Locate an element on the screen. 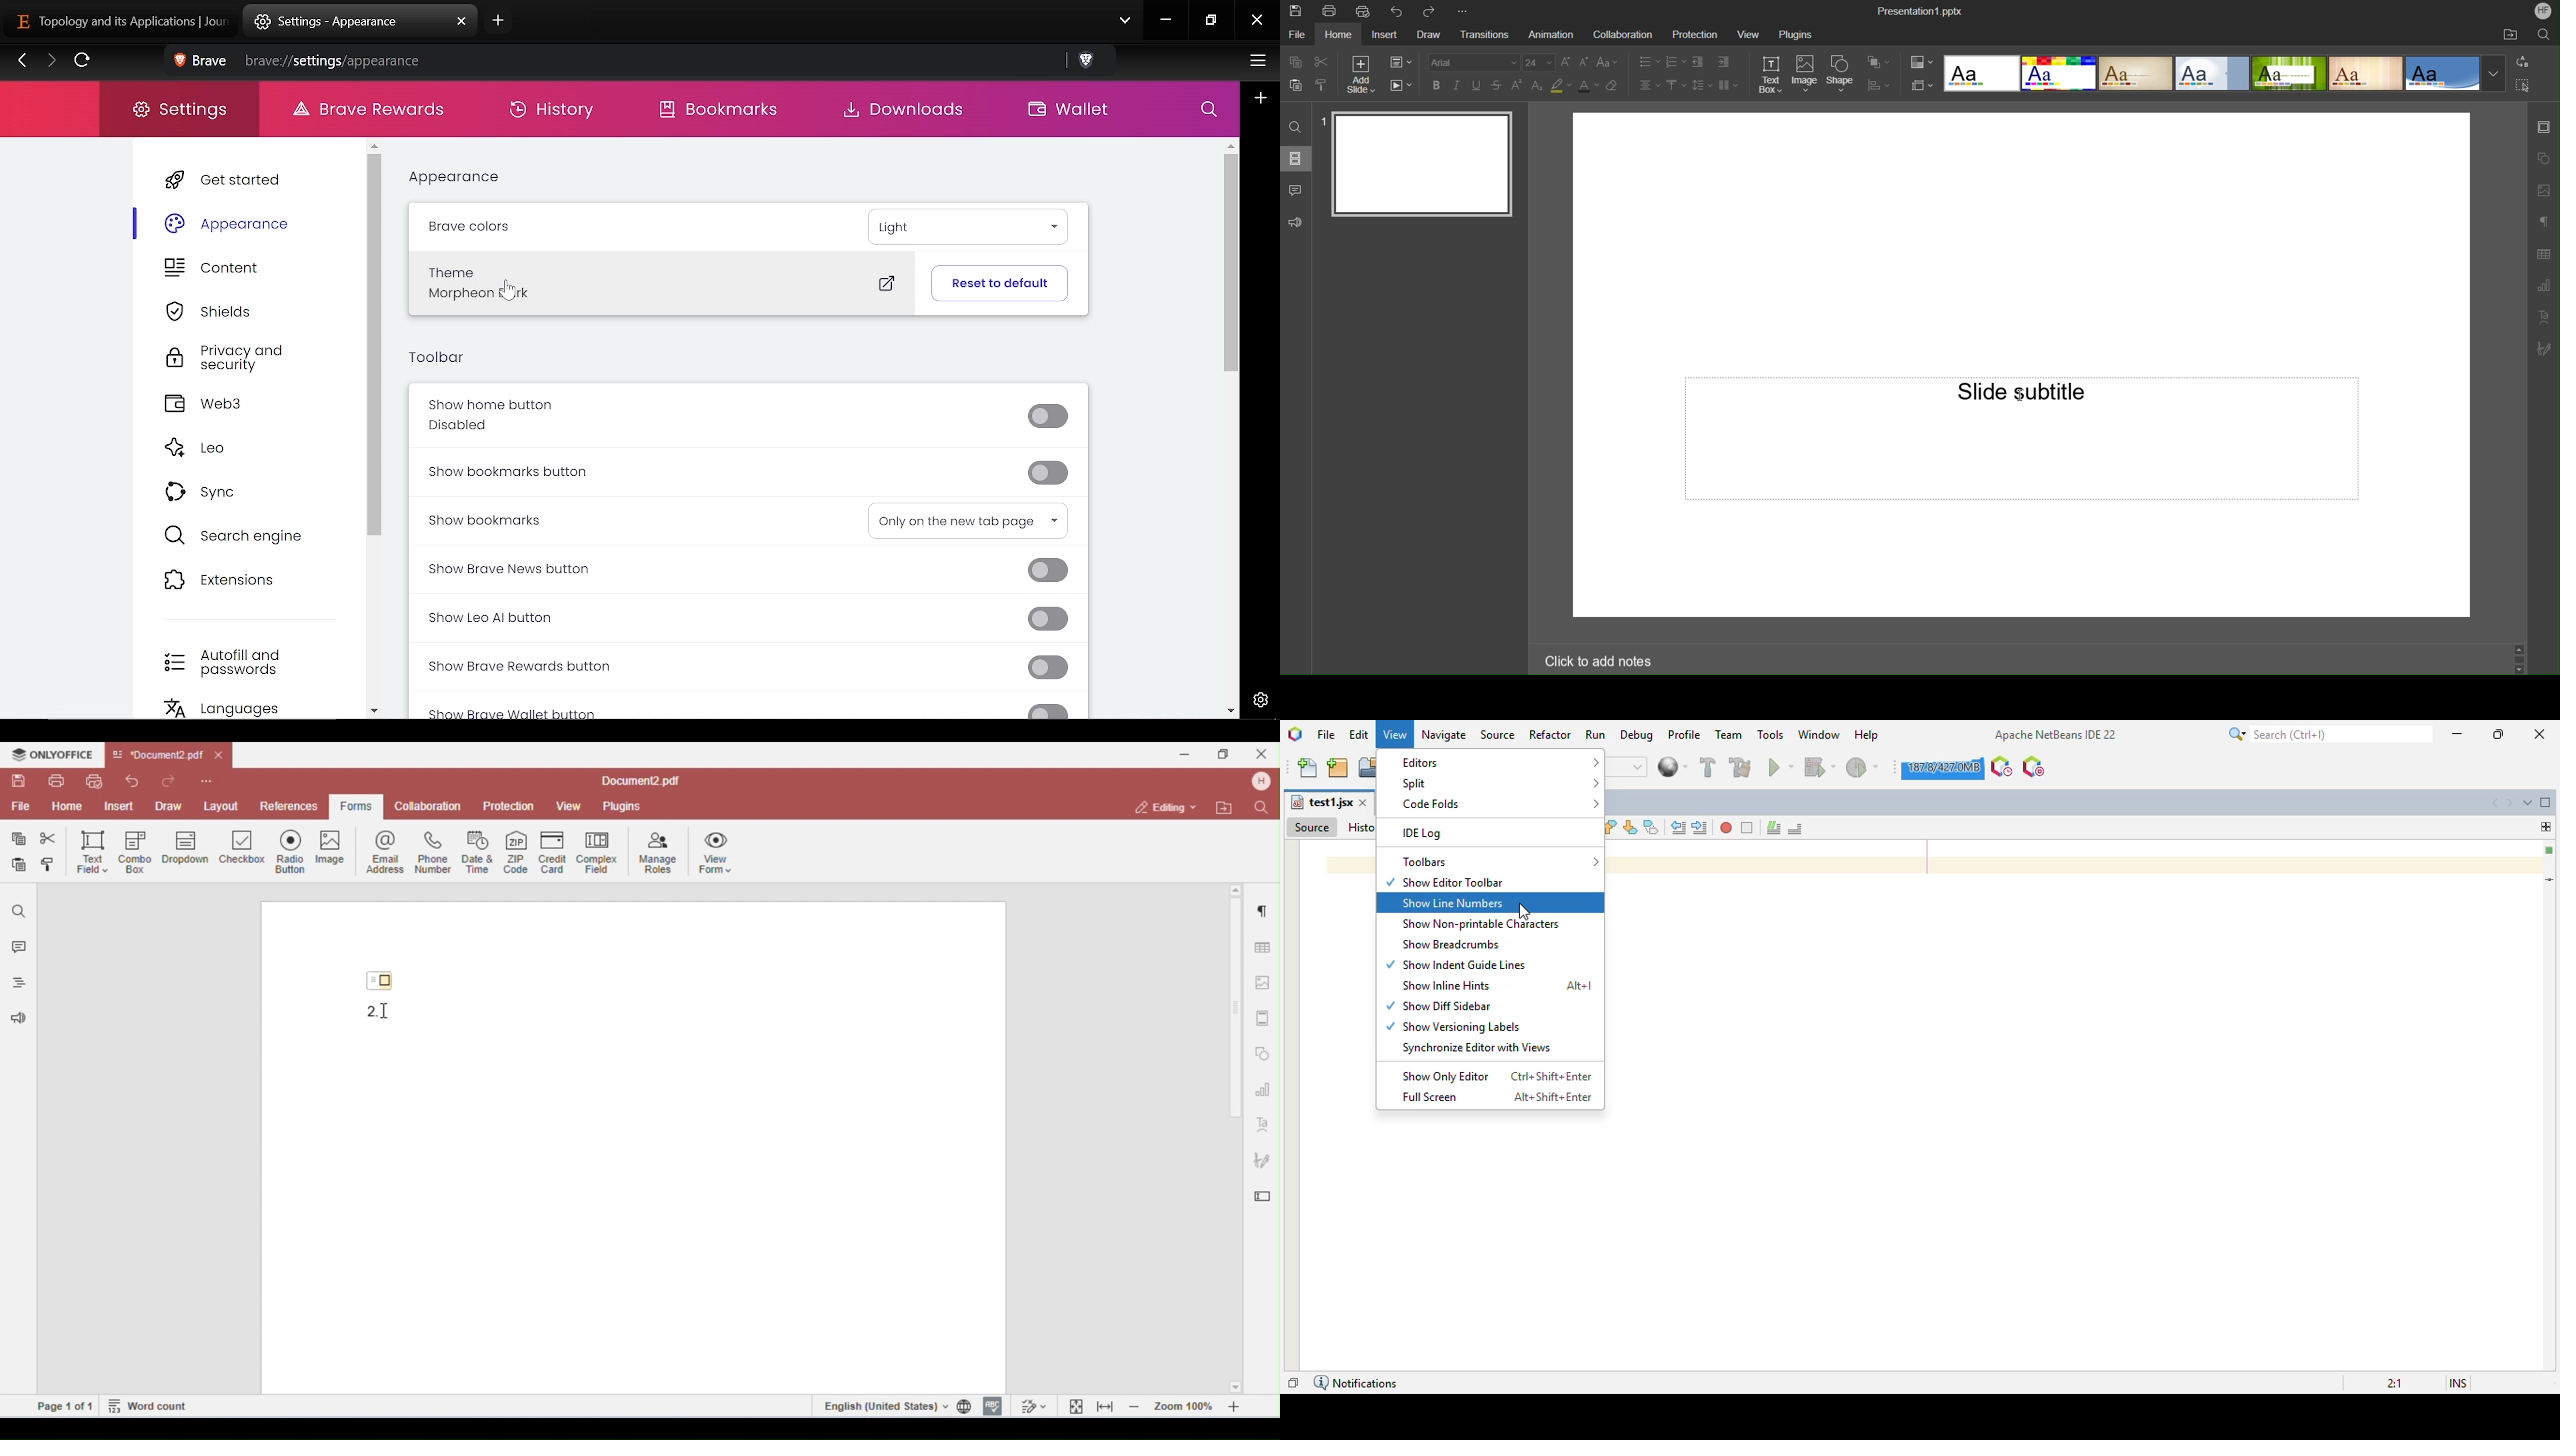 The height and width of the screenshot is (1456, 2576). Line Spacing is located at coordinates (1702, 86).